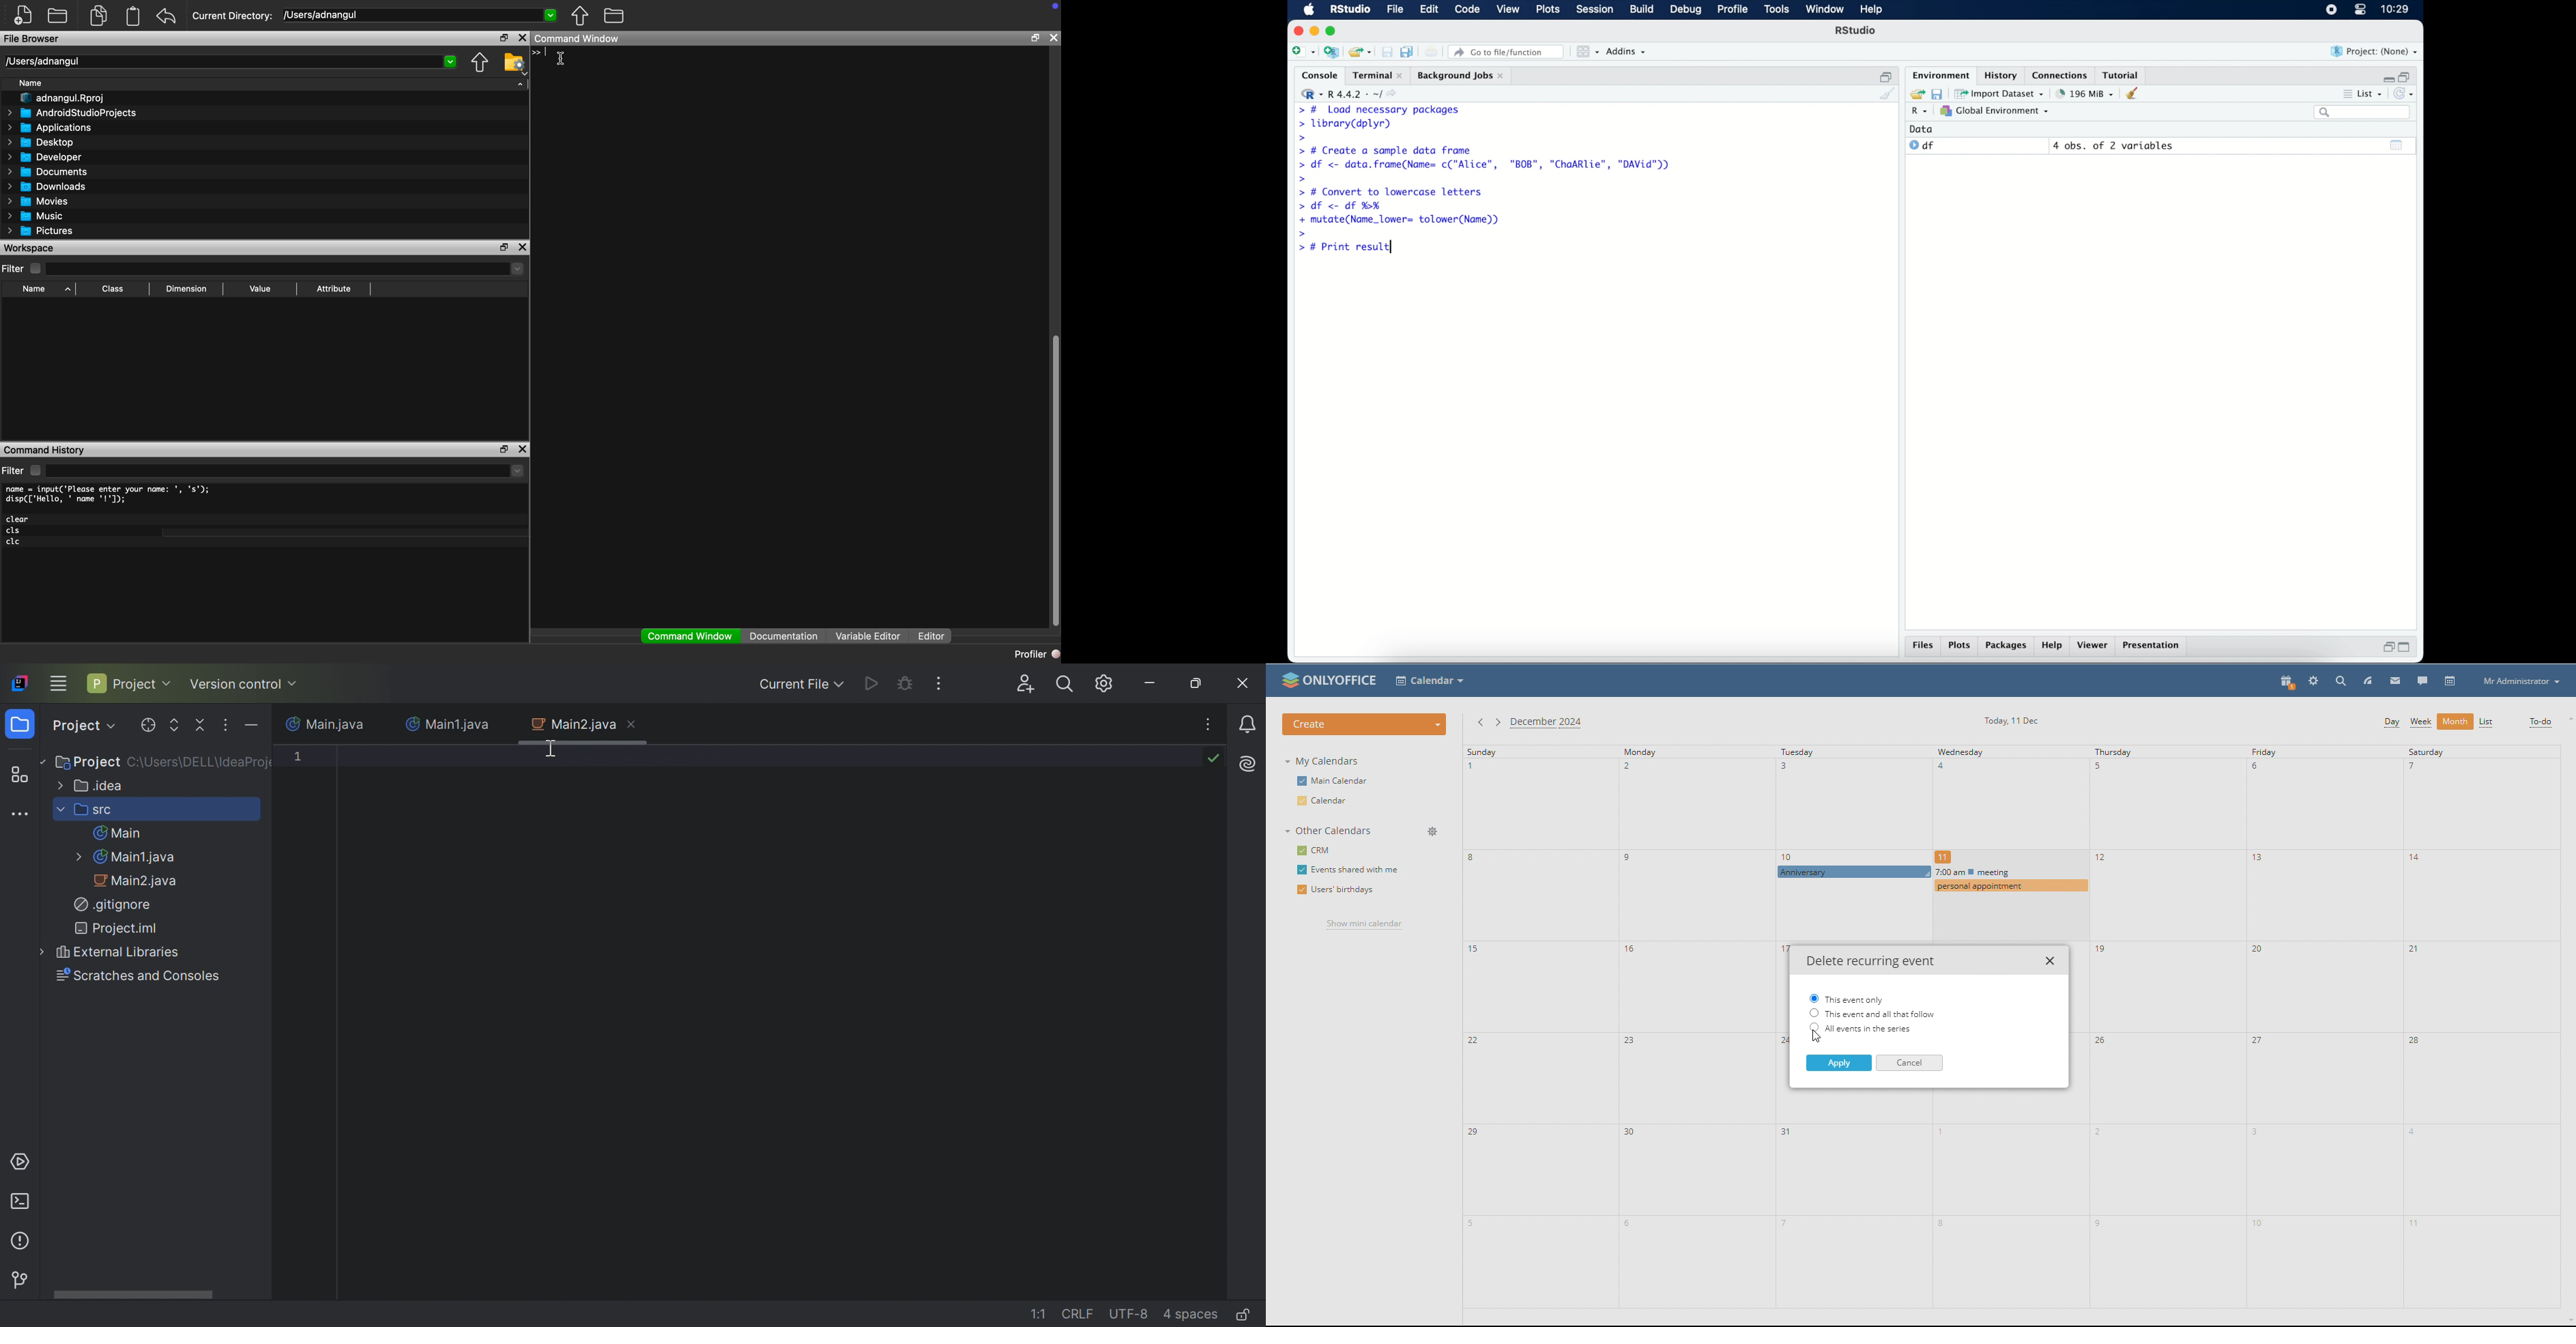 The height and width of the screenshot is (1344, 2576). I want to click on Pictures, so click(40, 231).